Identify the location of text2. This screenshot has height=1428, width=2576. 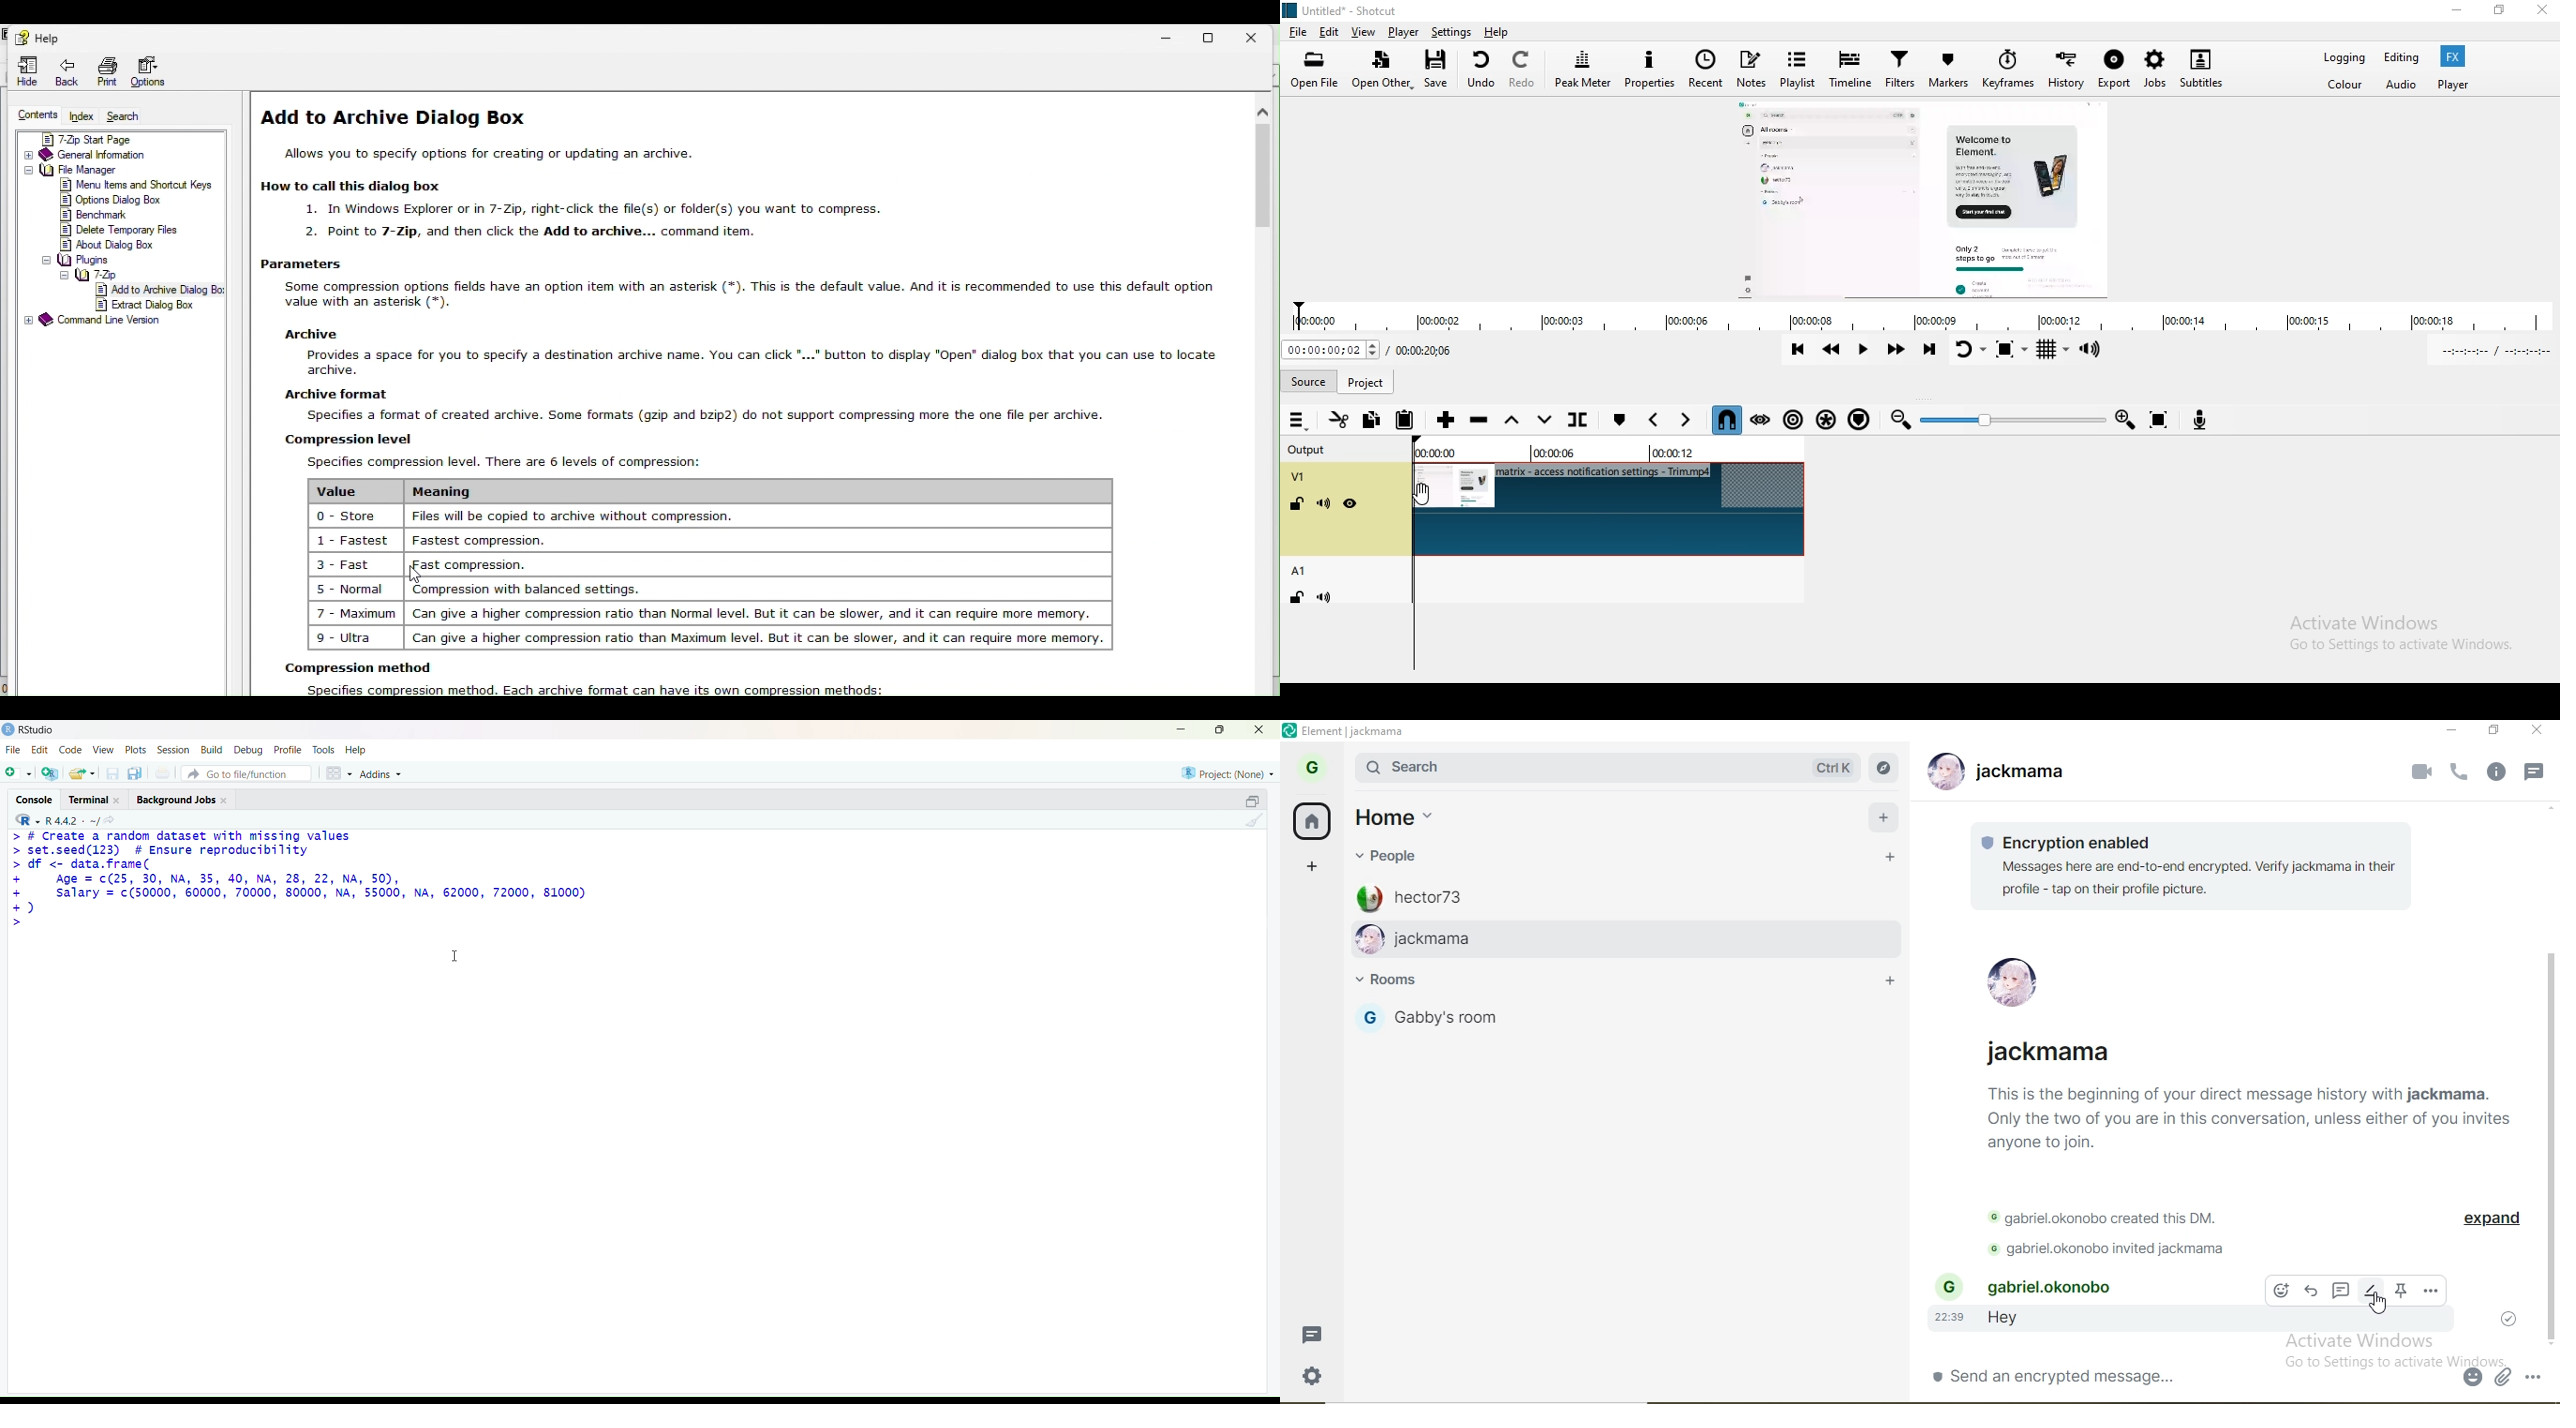
(2245, 1099).